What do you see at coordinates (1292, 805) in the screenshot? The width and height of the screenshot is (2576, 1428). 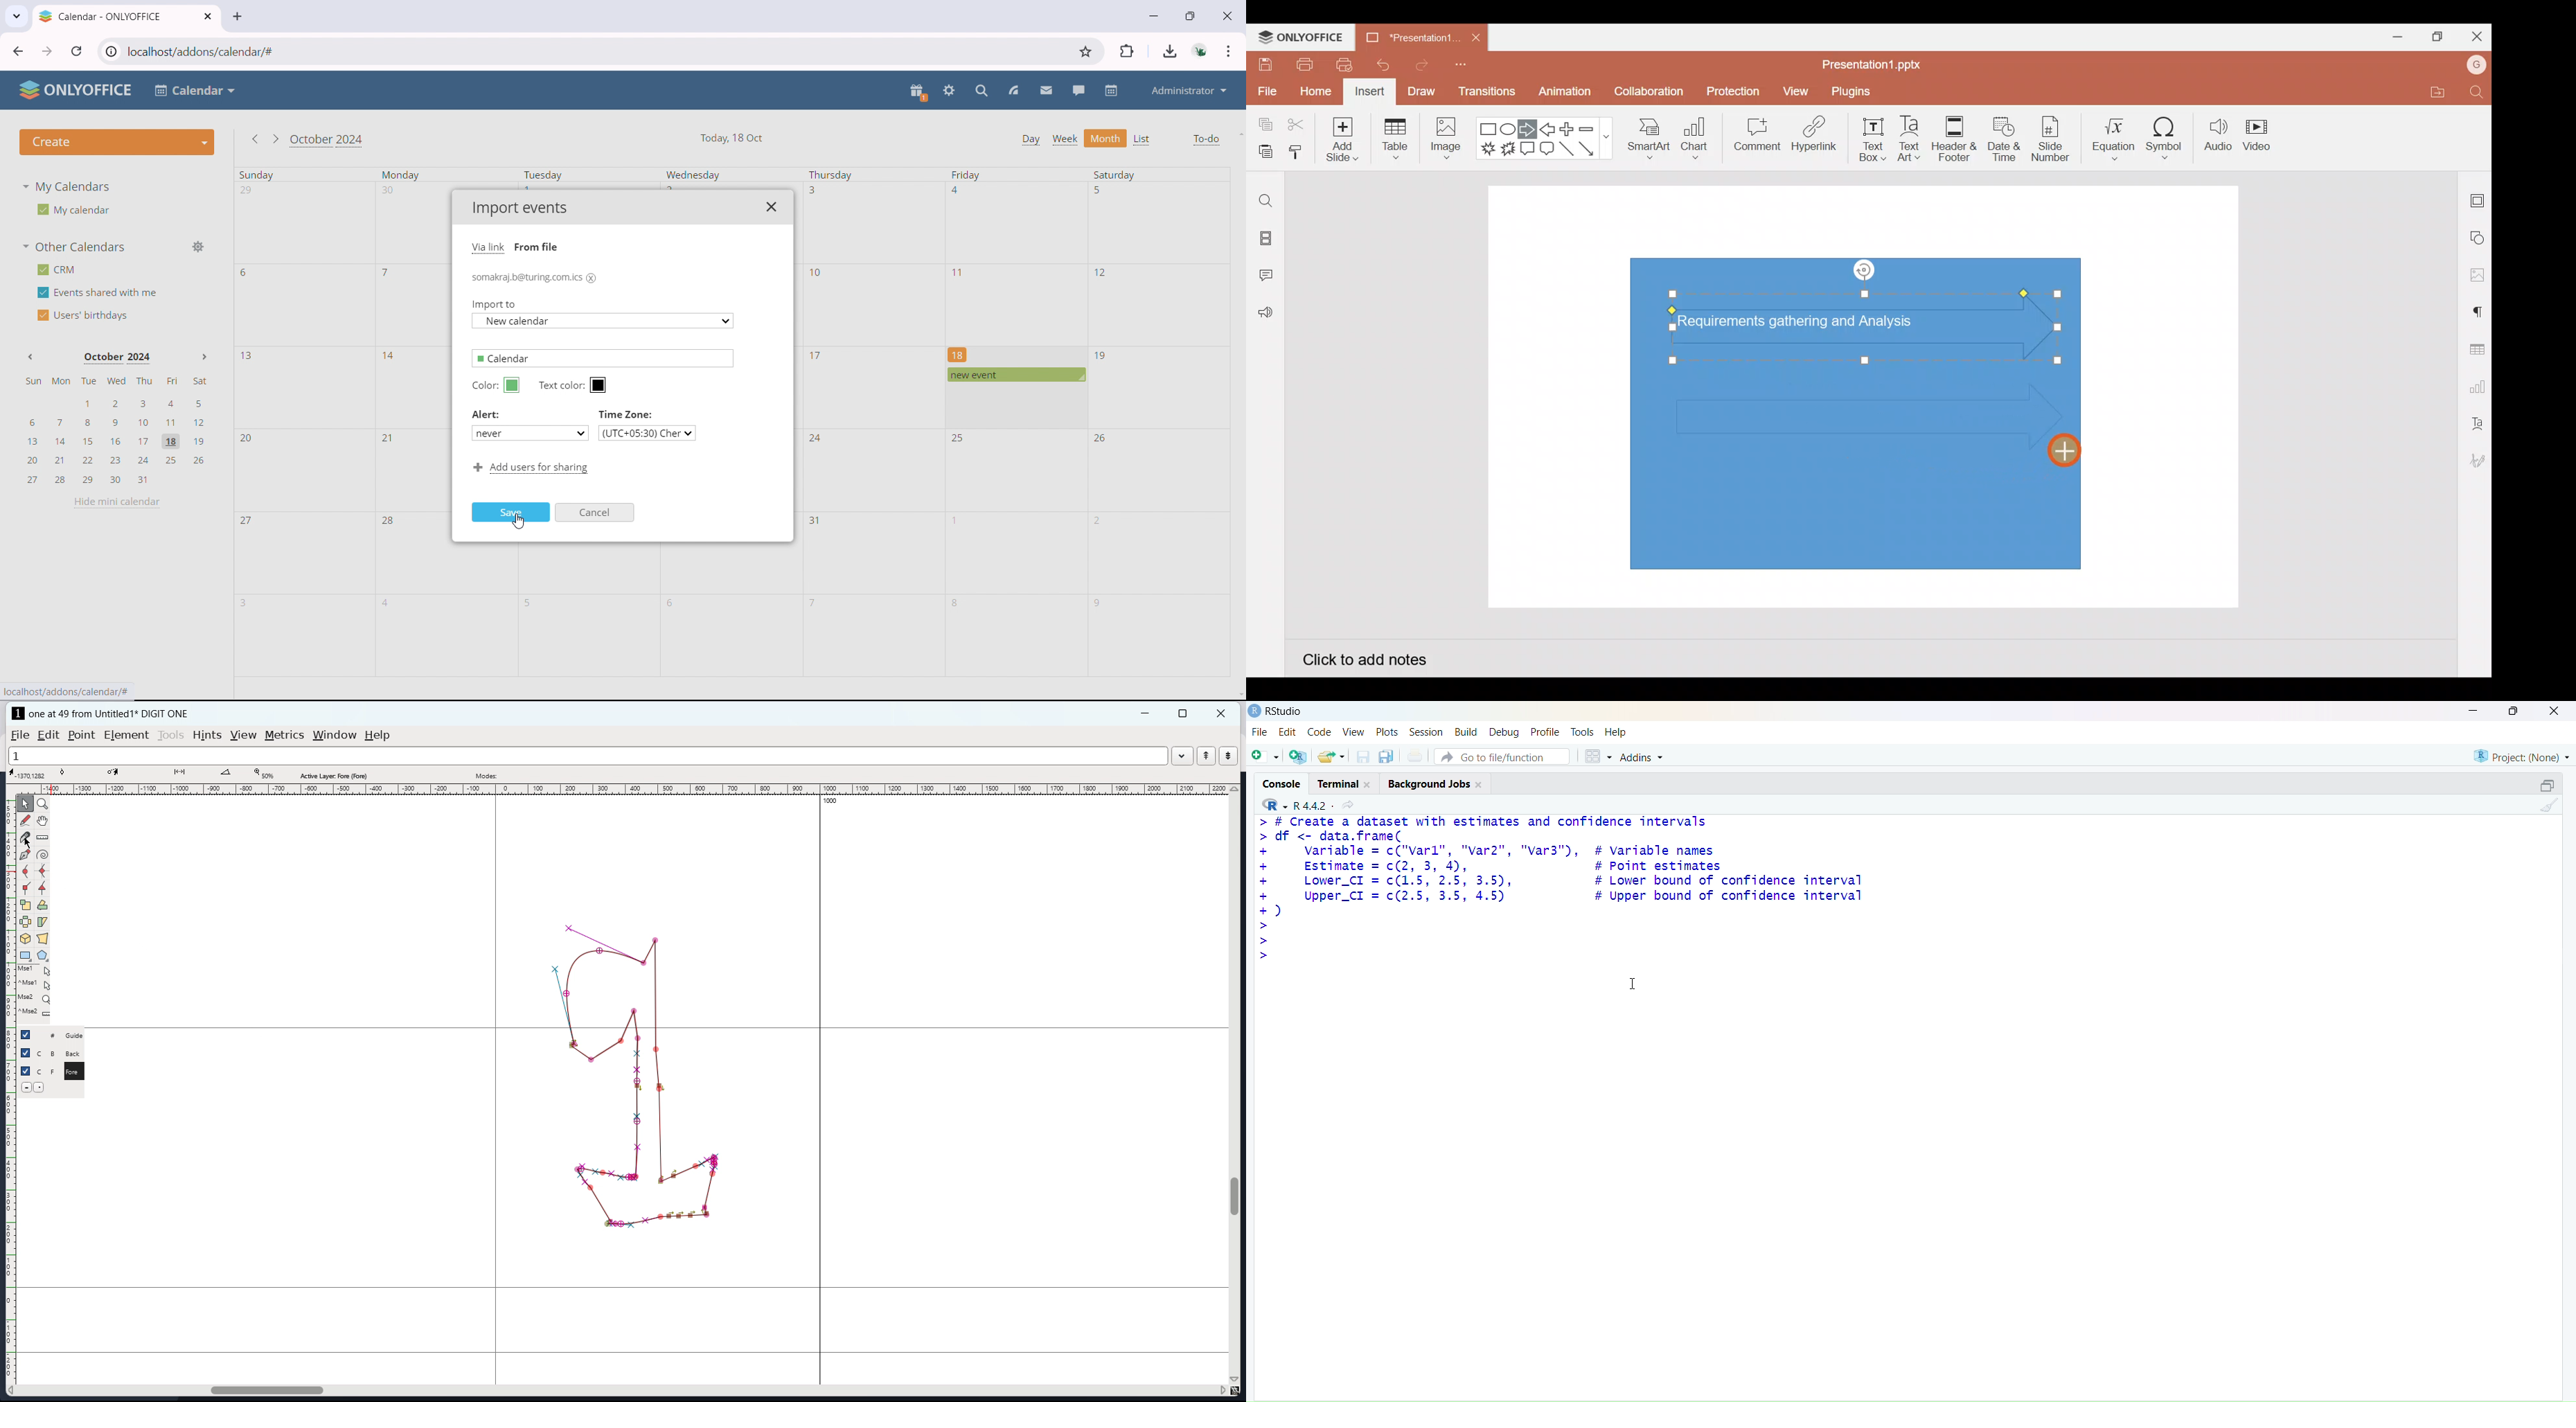 I see `R 4.4.2` at bounding box center [1292, 805].